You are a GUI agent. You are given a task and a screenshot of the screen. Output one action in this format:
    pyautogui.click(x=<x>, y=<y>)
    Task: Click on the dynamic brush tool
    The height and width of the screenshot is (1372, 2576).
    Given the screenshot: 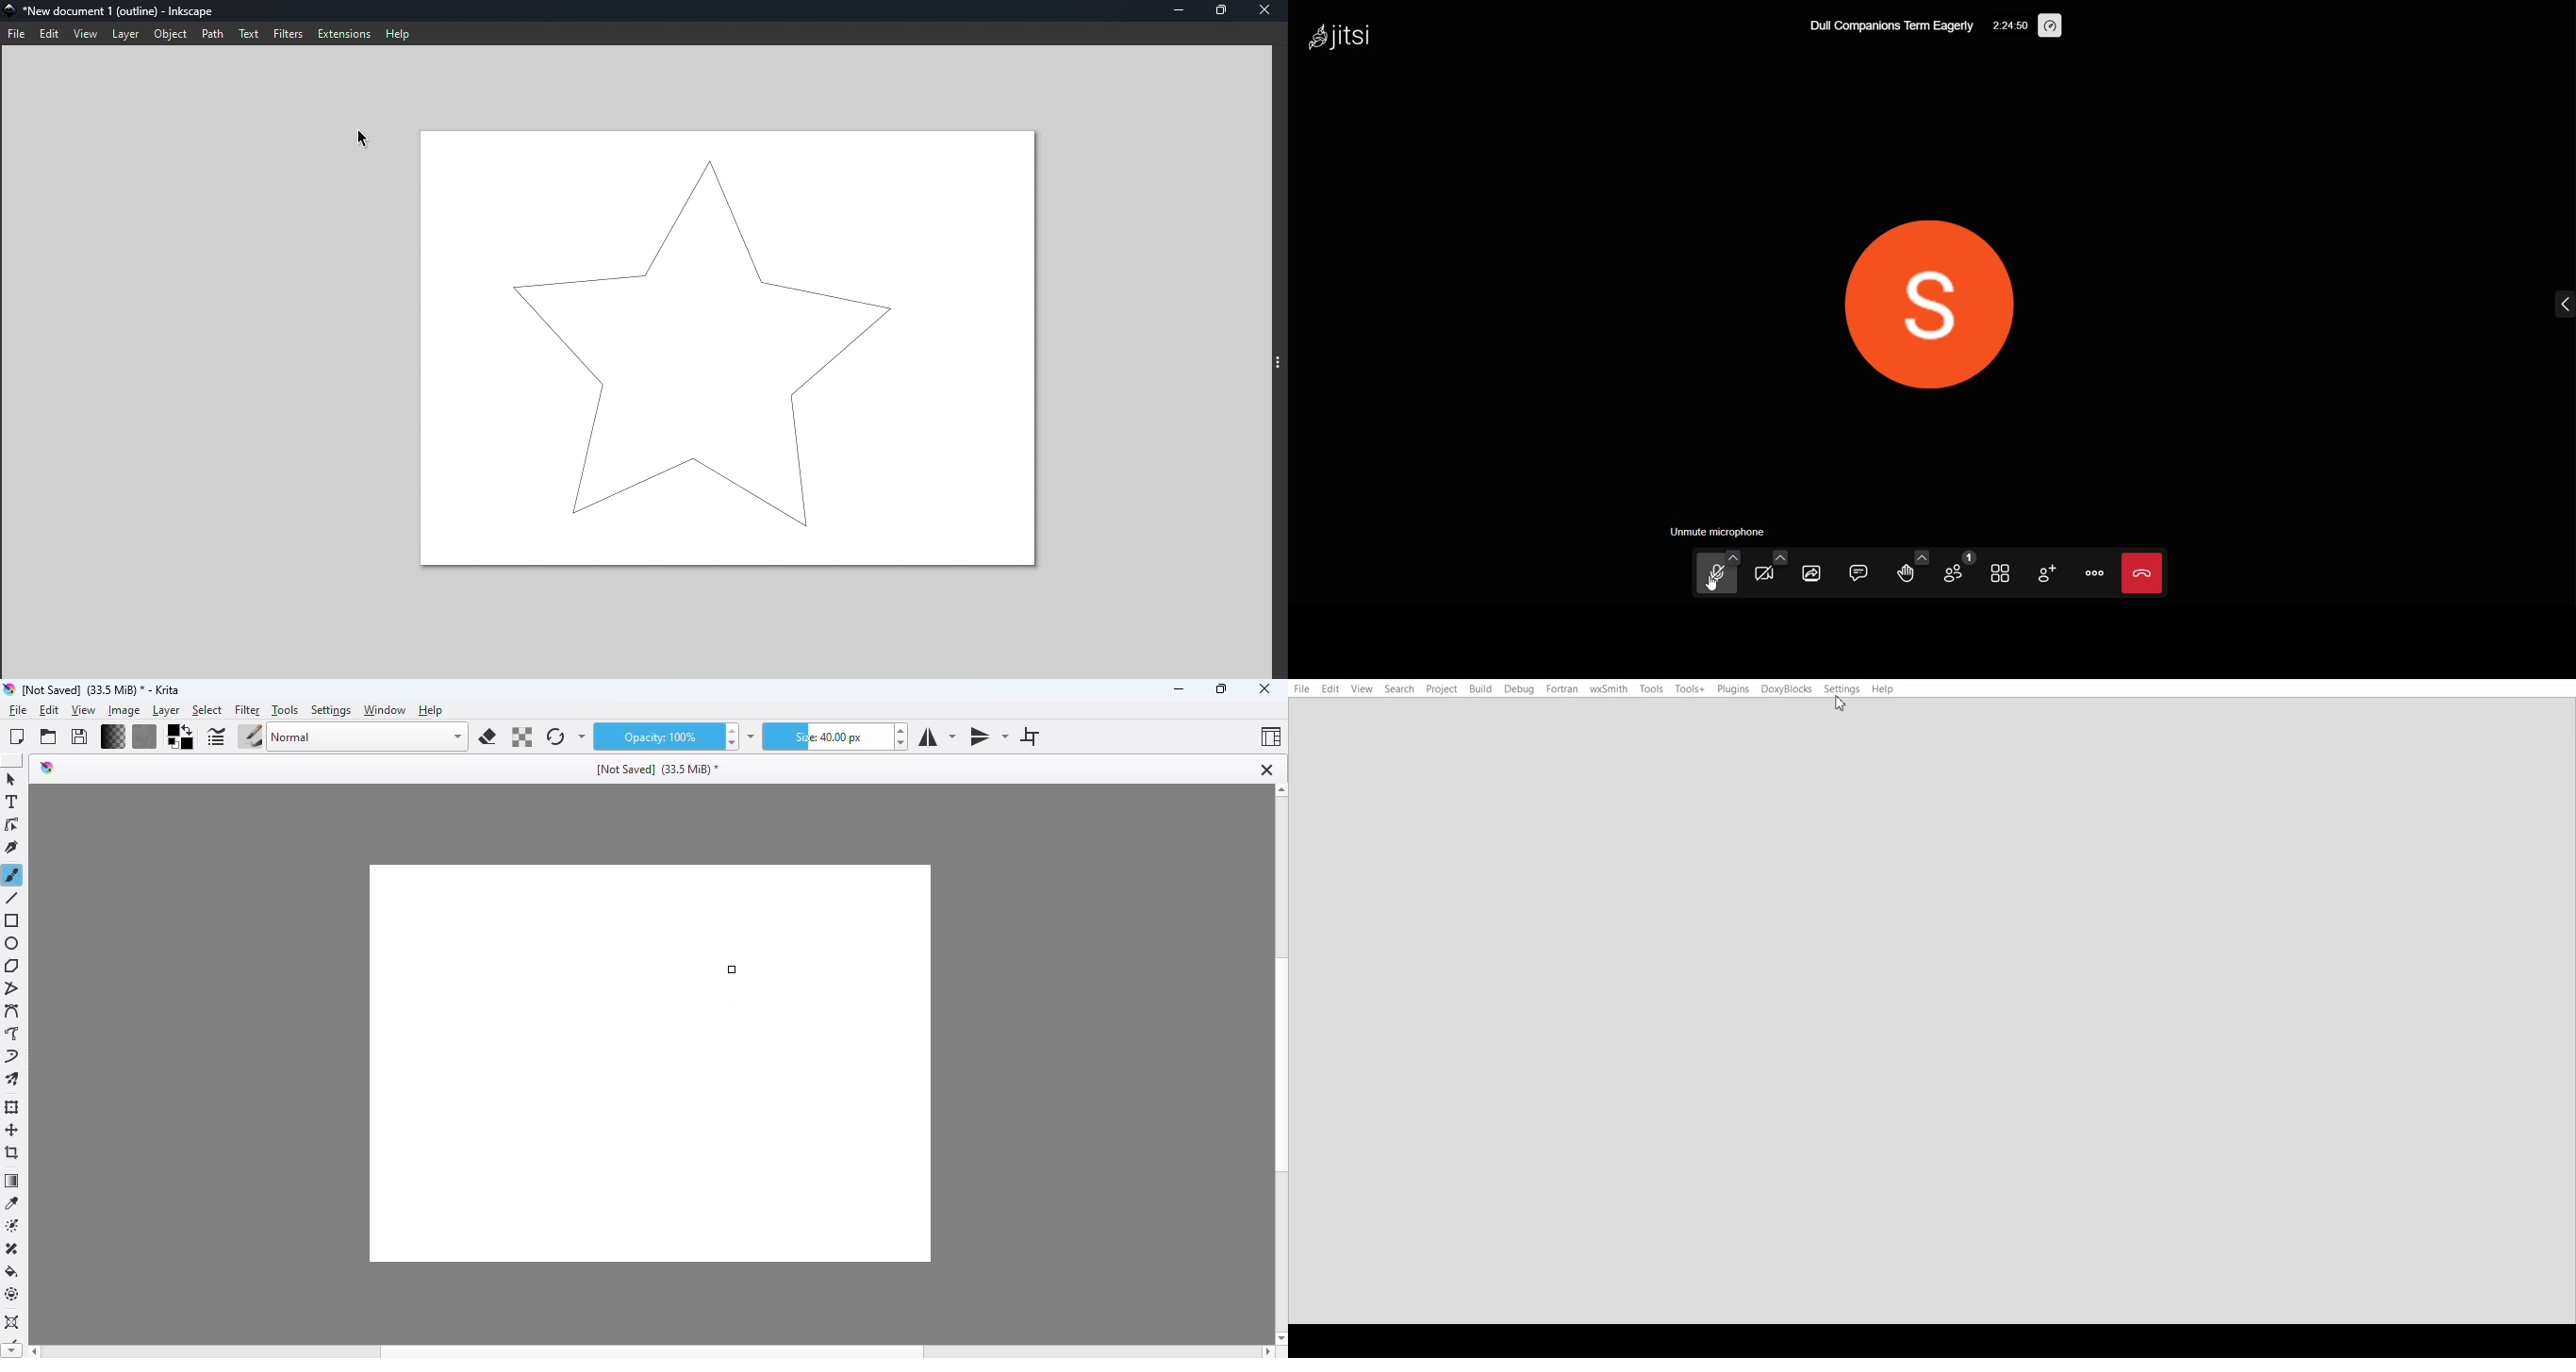 What is the action you would take?
    pyautogui.click(x=13, y=1057)
    